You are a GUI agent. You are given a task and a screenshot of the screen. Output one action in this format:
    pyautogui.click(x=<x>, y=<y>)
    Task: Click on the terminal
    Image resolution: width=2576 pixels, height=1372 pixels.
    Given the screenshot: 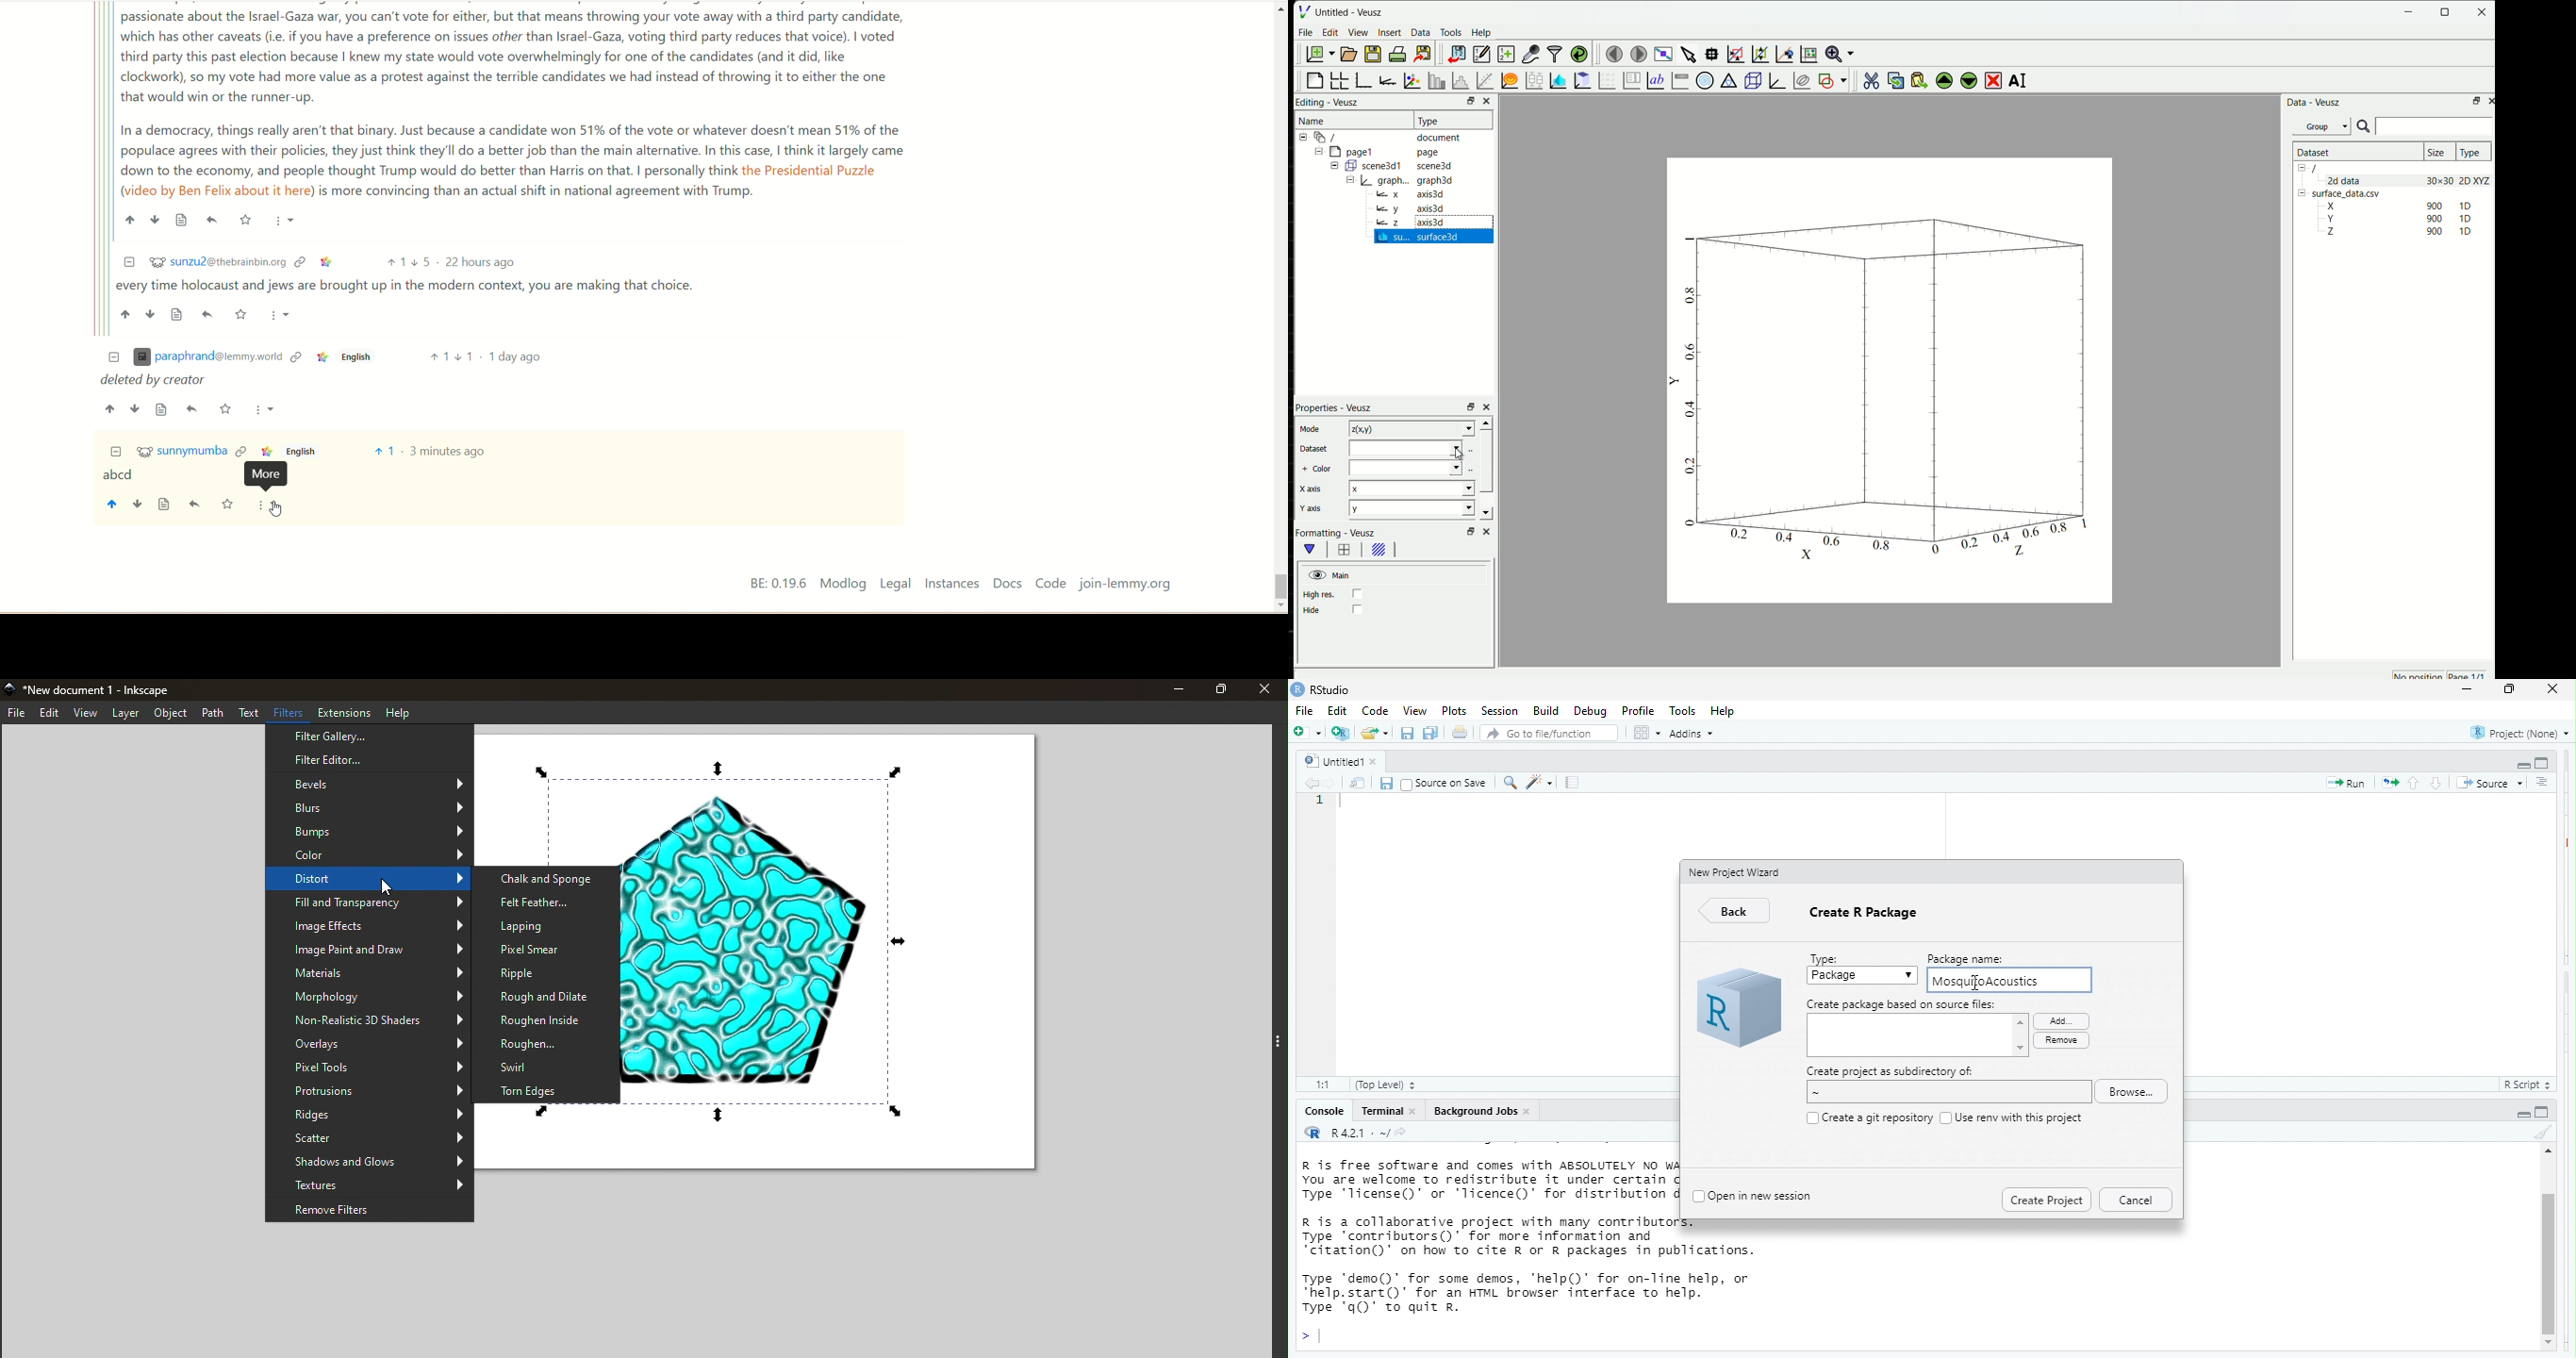 What is the action you would take?
    pyautogui.click(x=1382, y=1112)
    